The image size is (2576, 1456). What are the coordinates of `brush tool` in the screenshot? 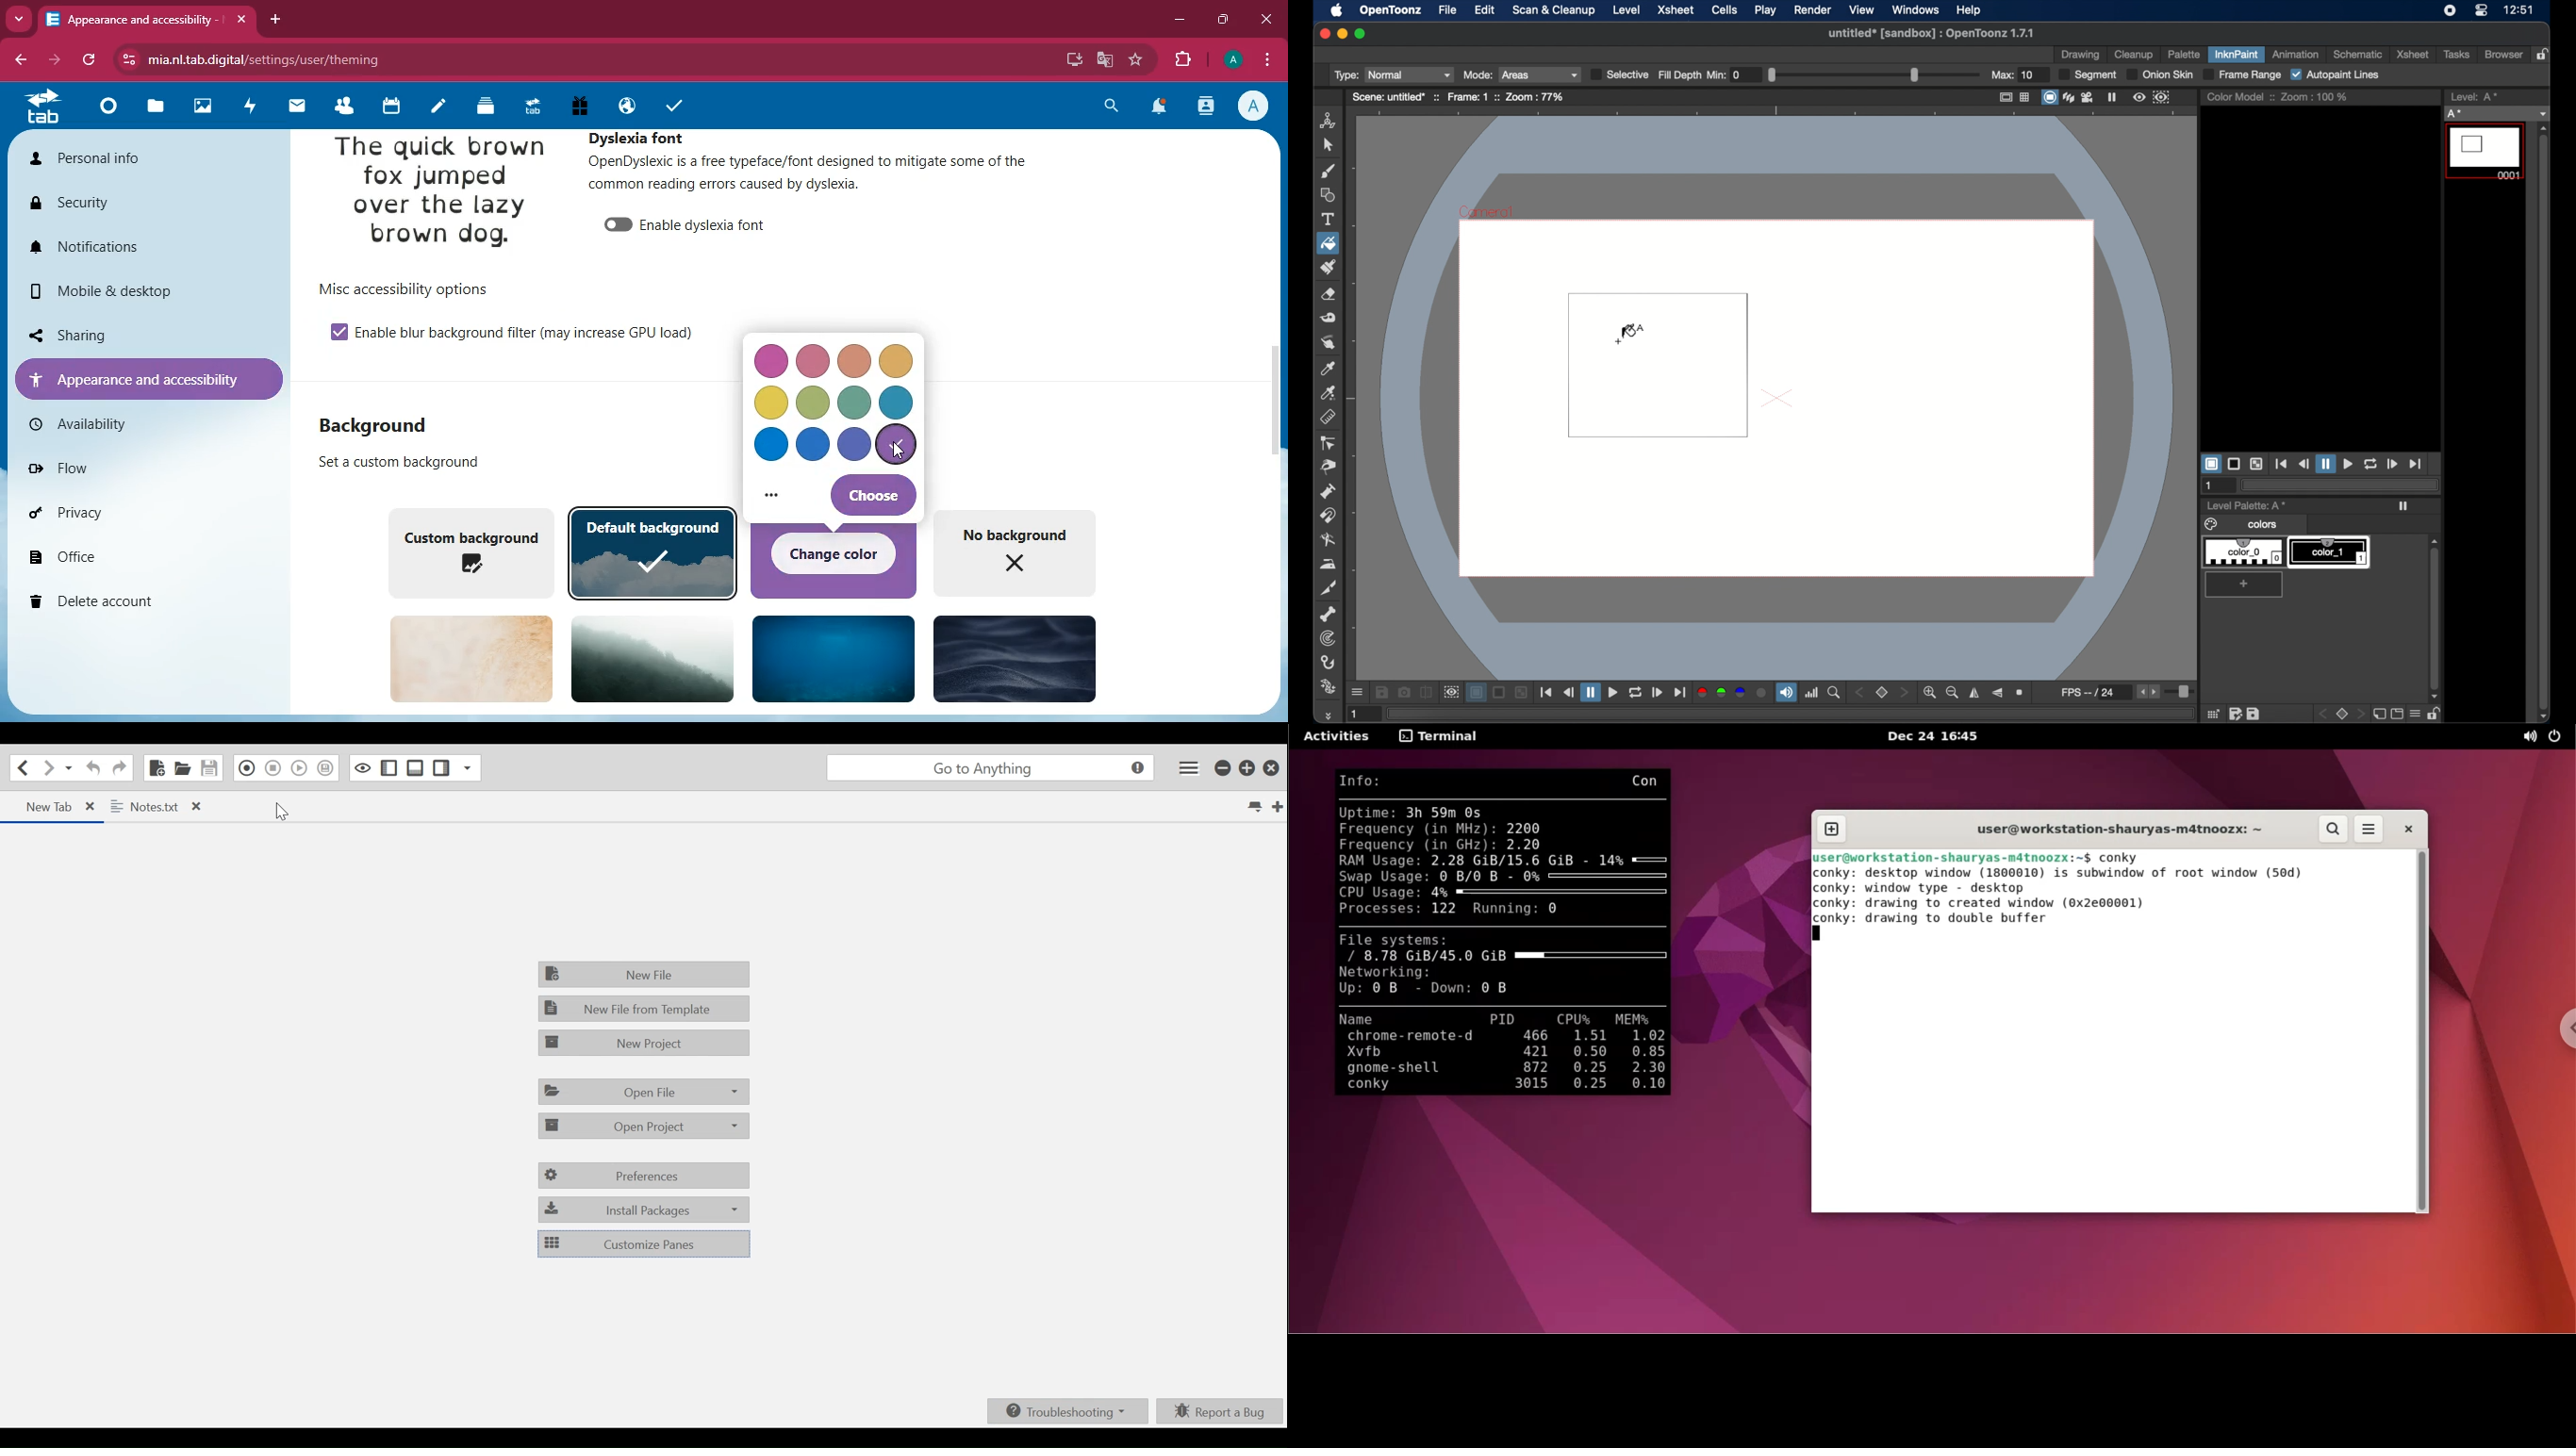 It's located at (1328, 172).